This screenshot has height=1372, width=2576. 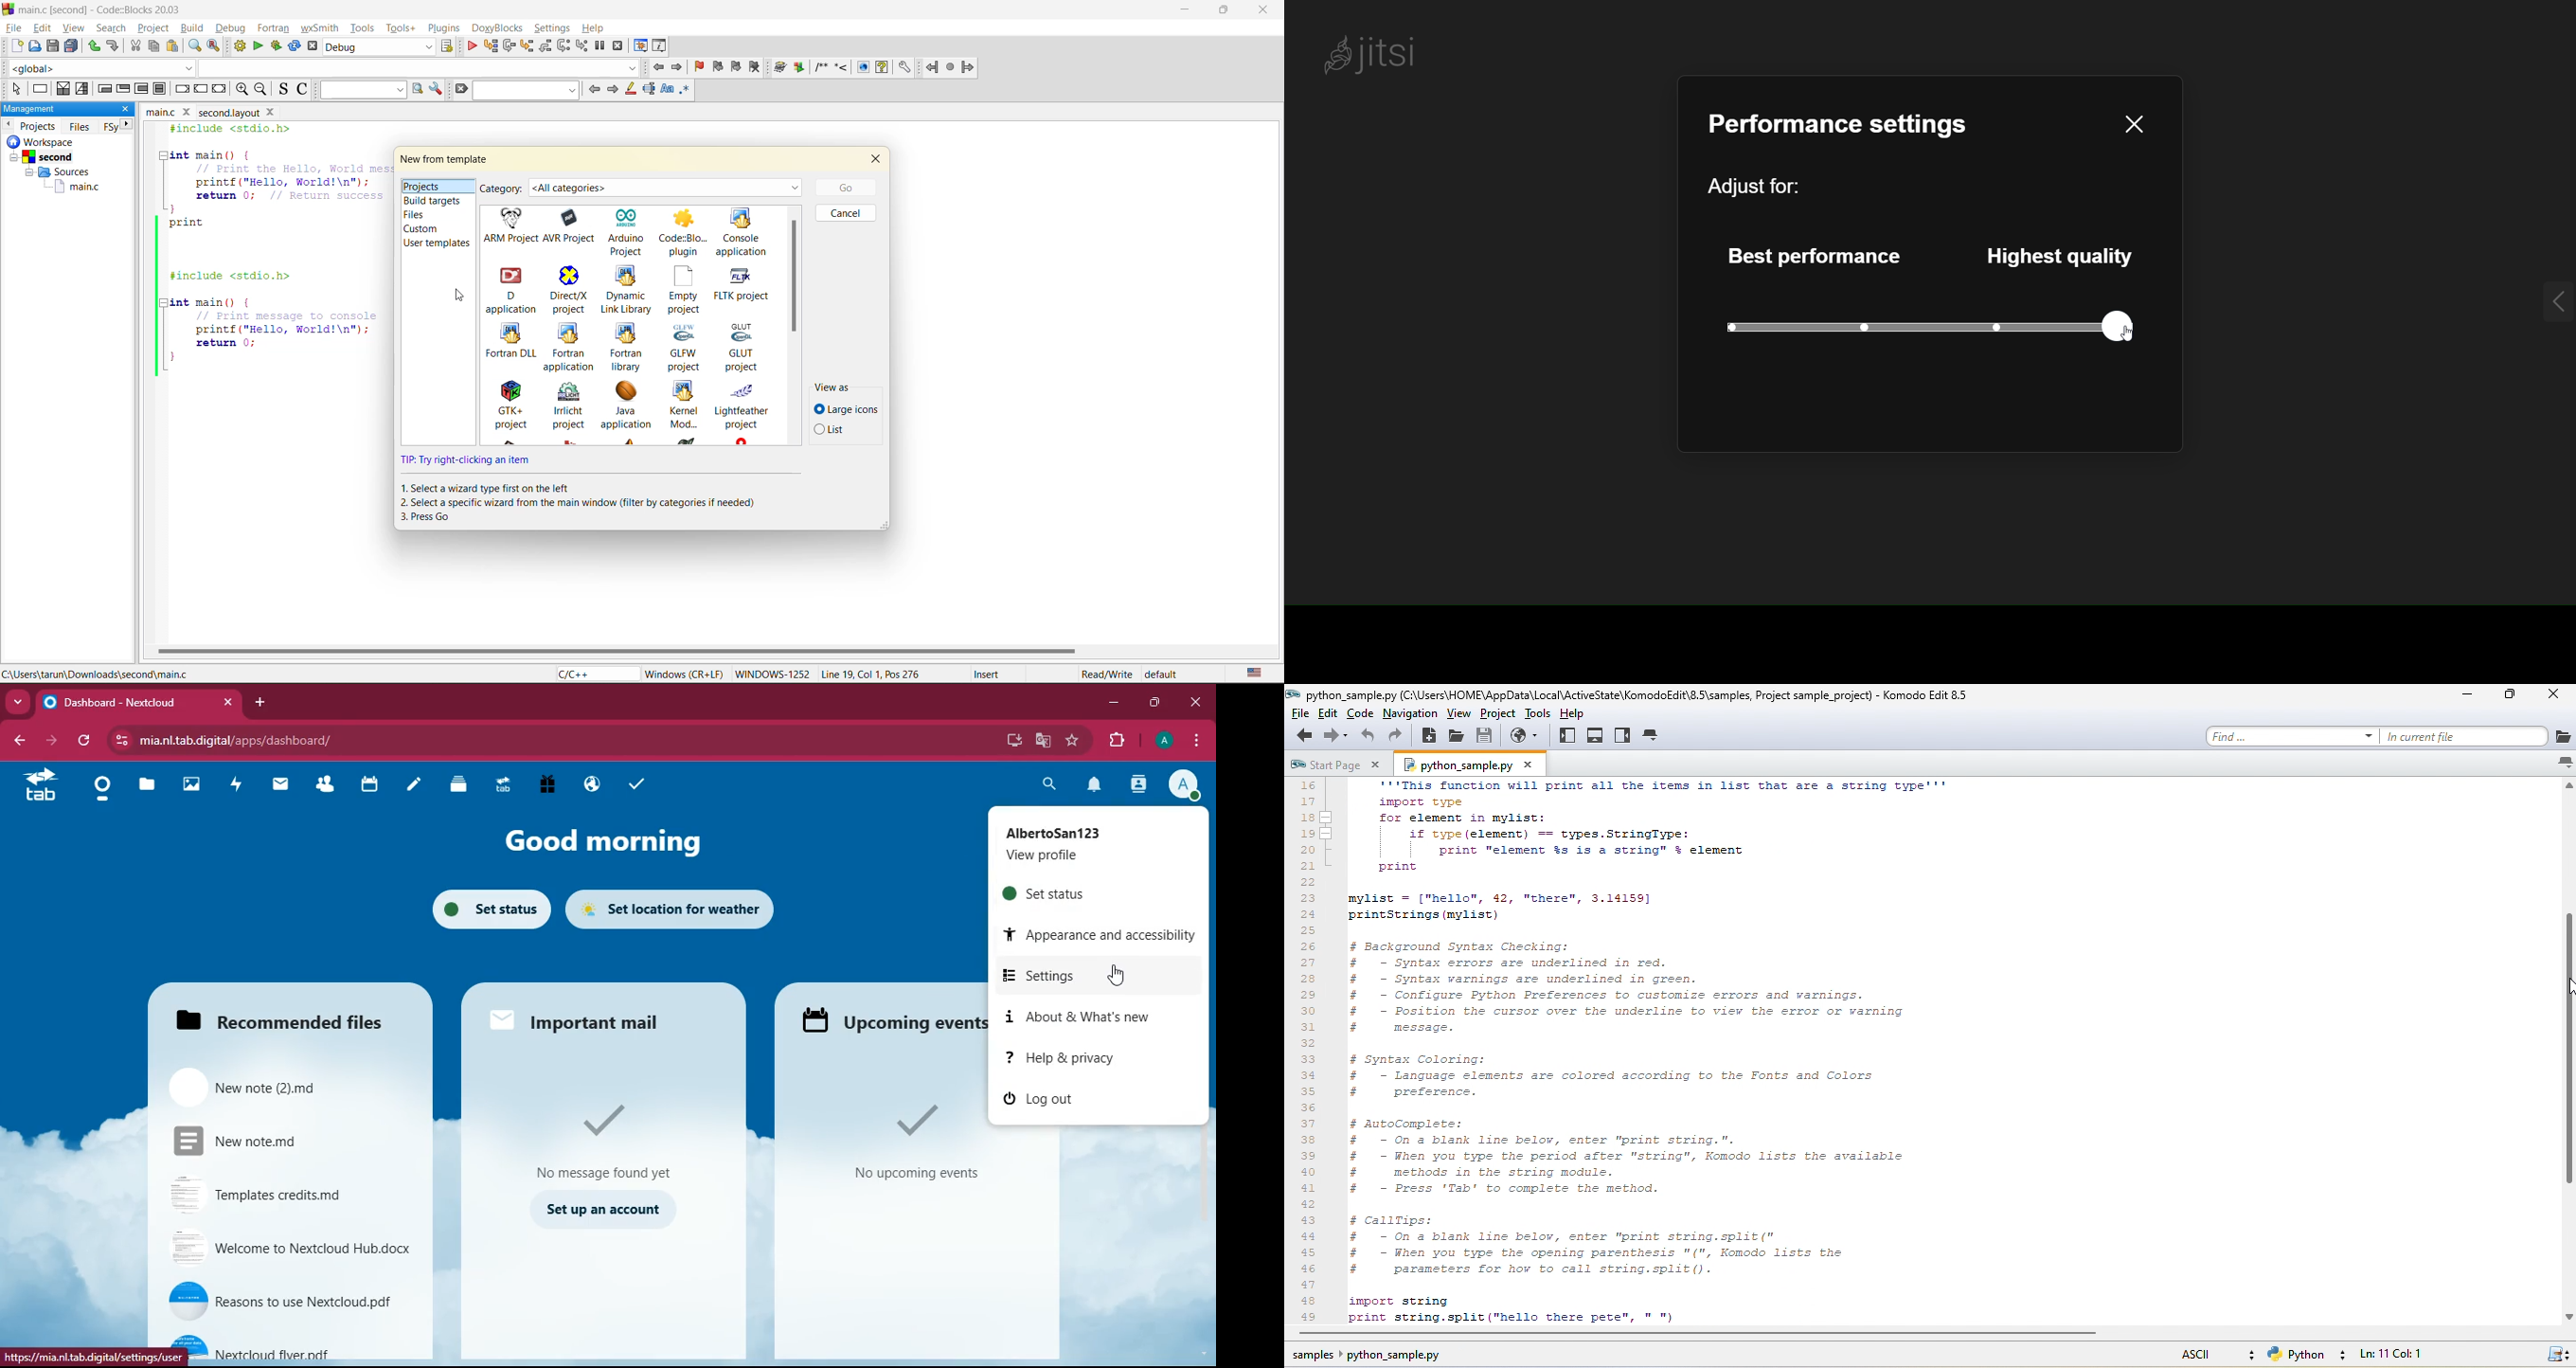 I want to click on Email Hosting, so click(x=593, y=786).